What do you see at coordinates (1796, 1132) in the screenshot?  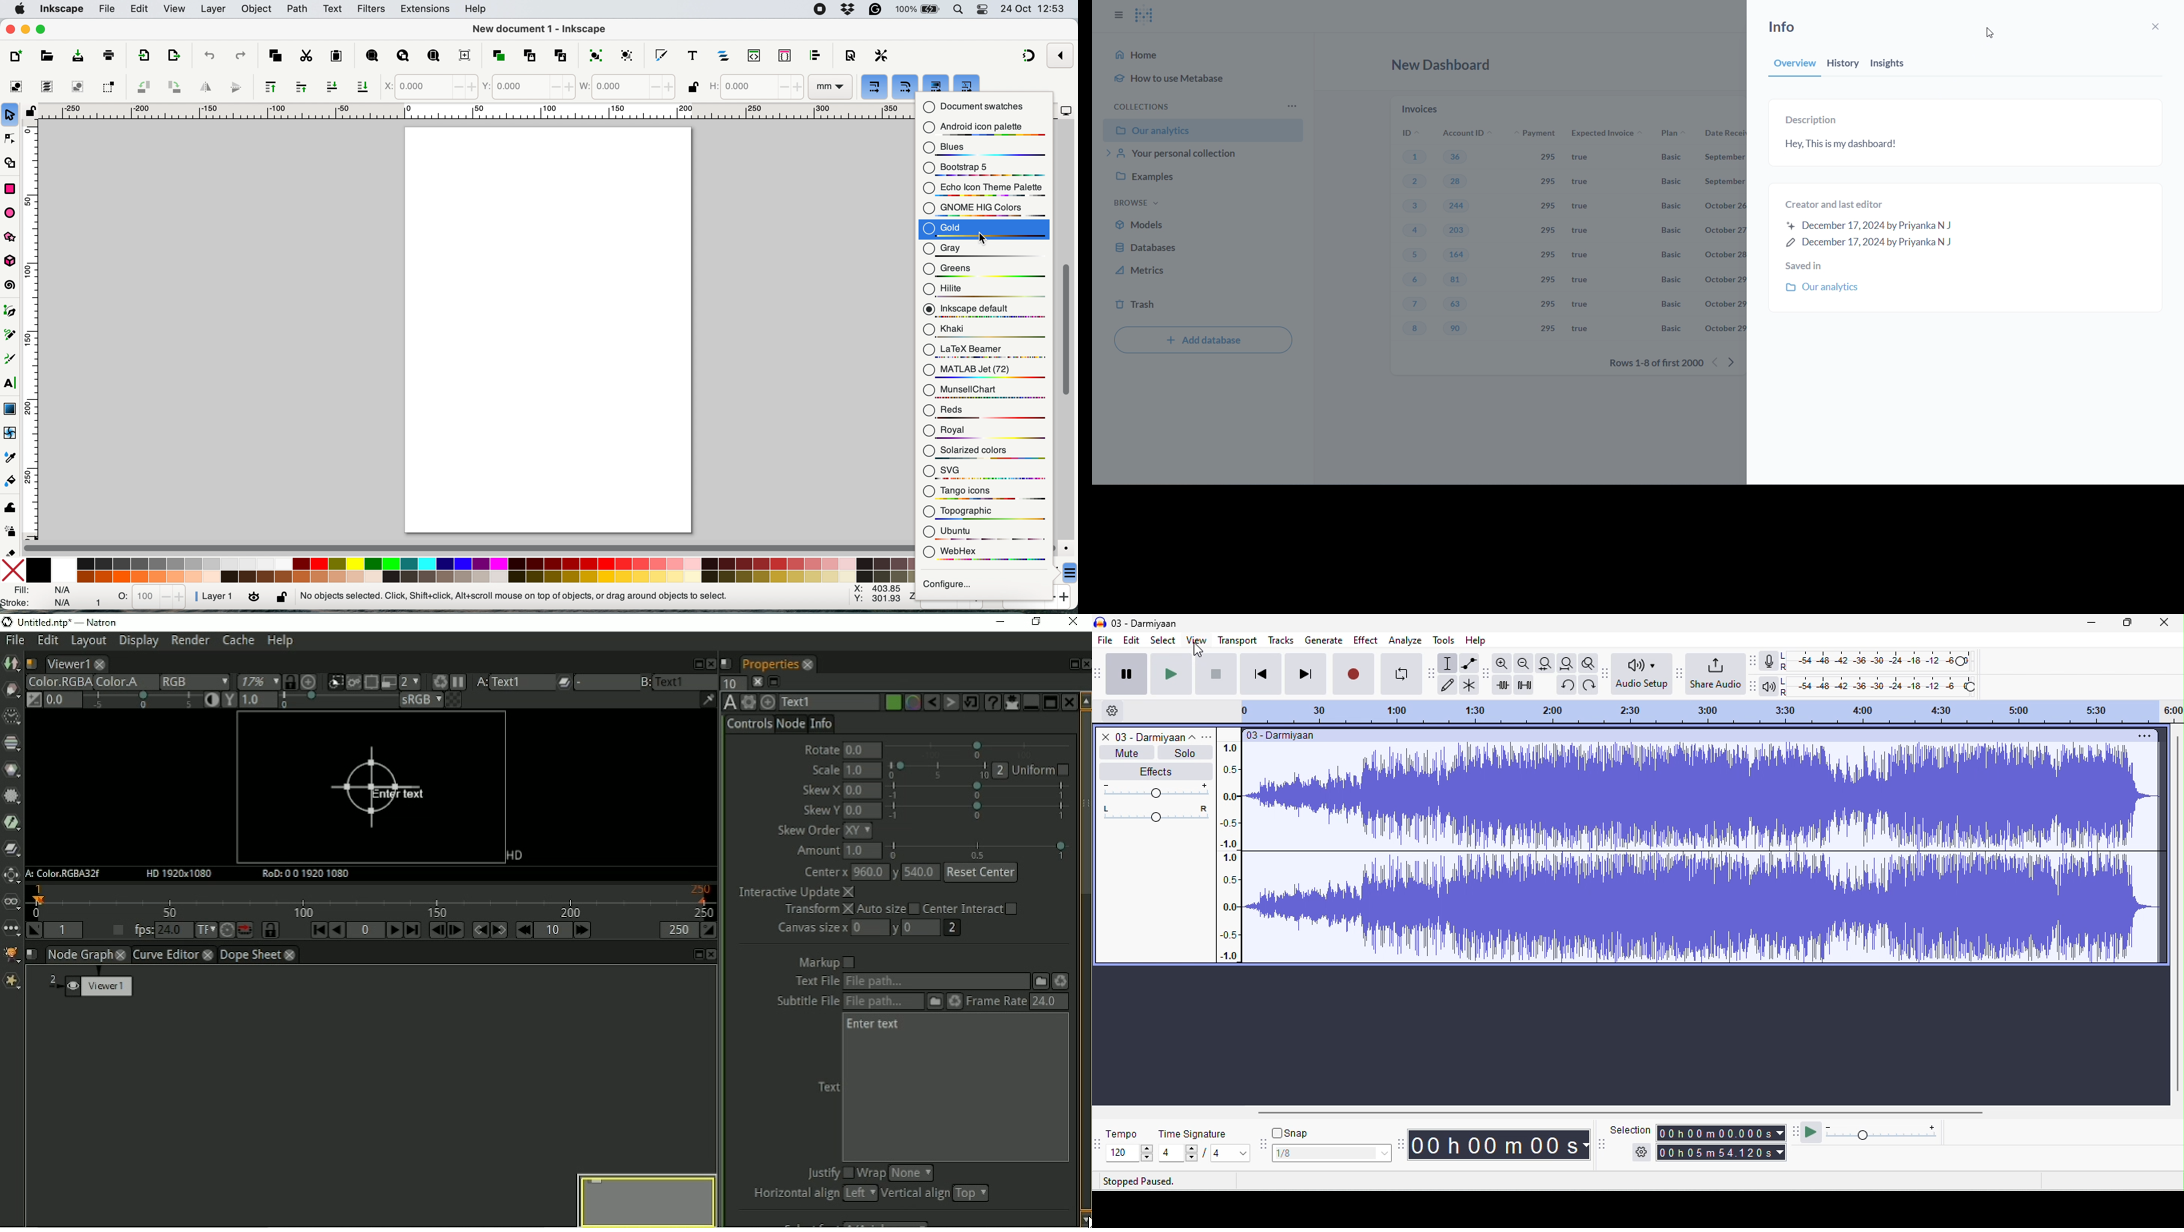 I see `play at speed tool bar` at bounding box center [1796, 1132].